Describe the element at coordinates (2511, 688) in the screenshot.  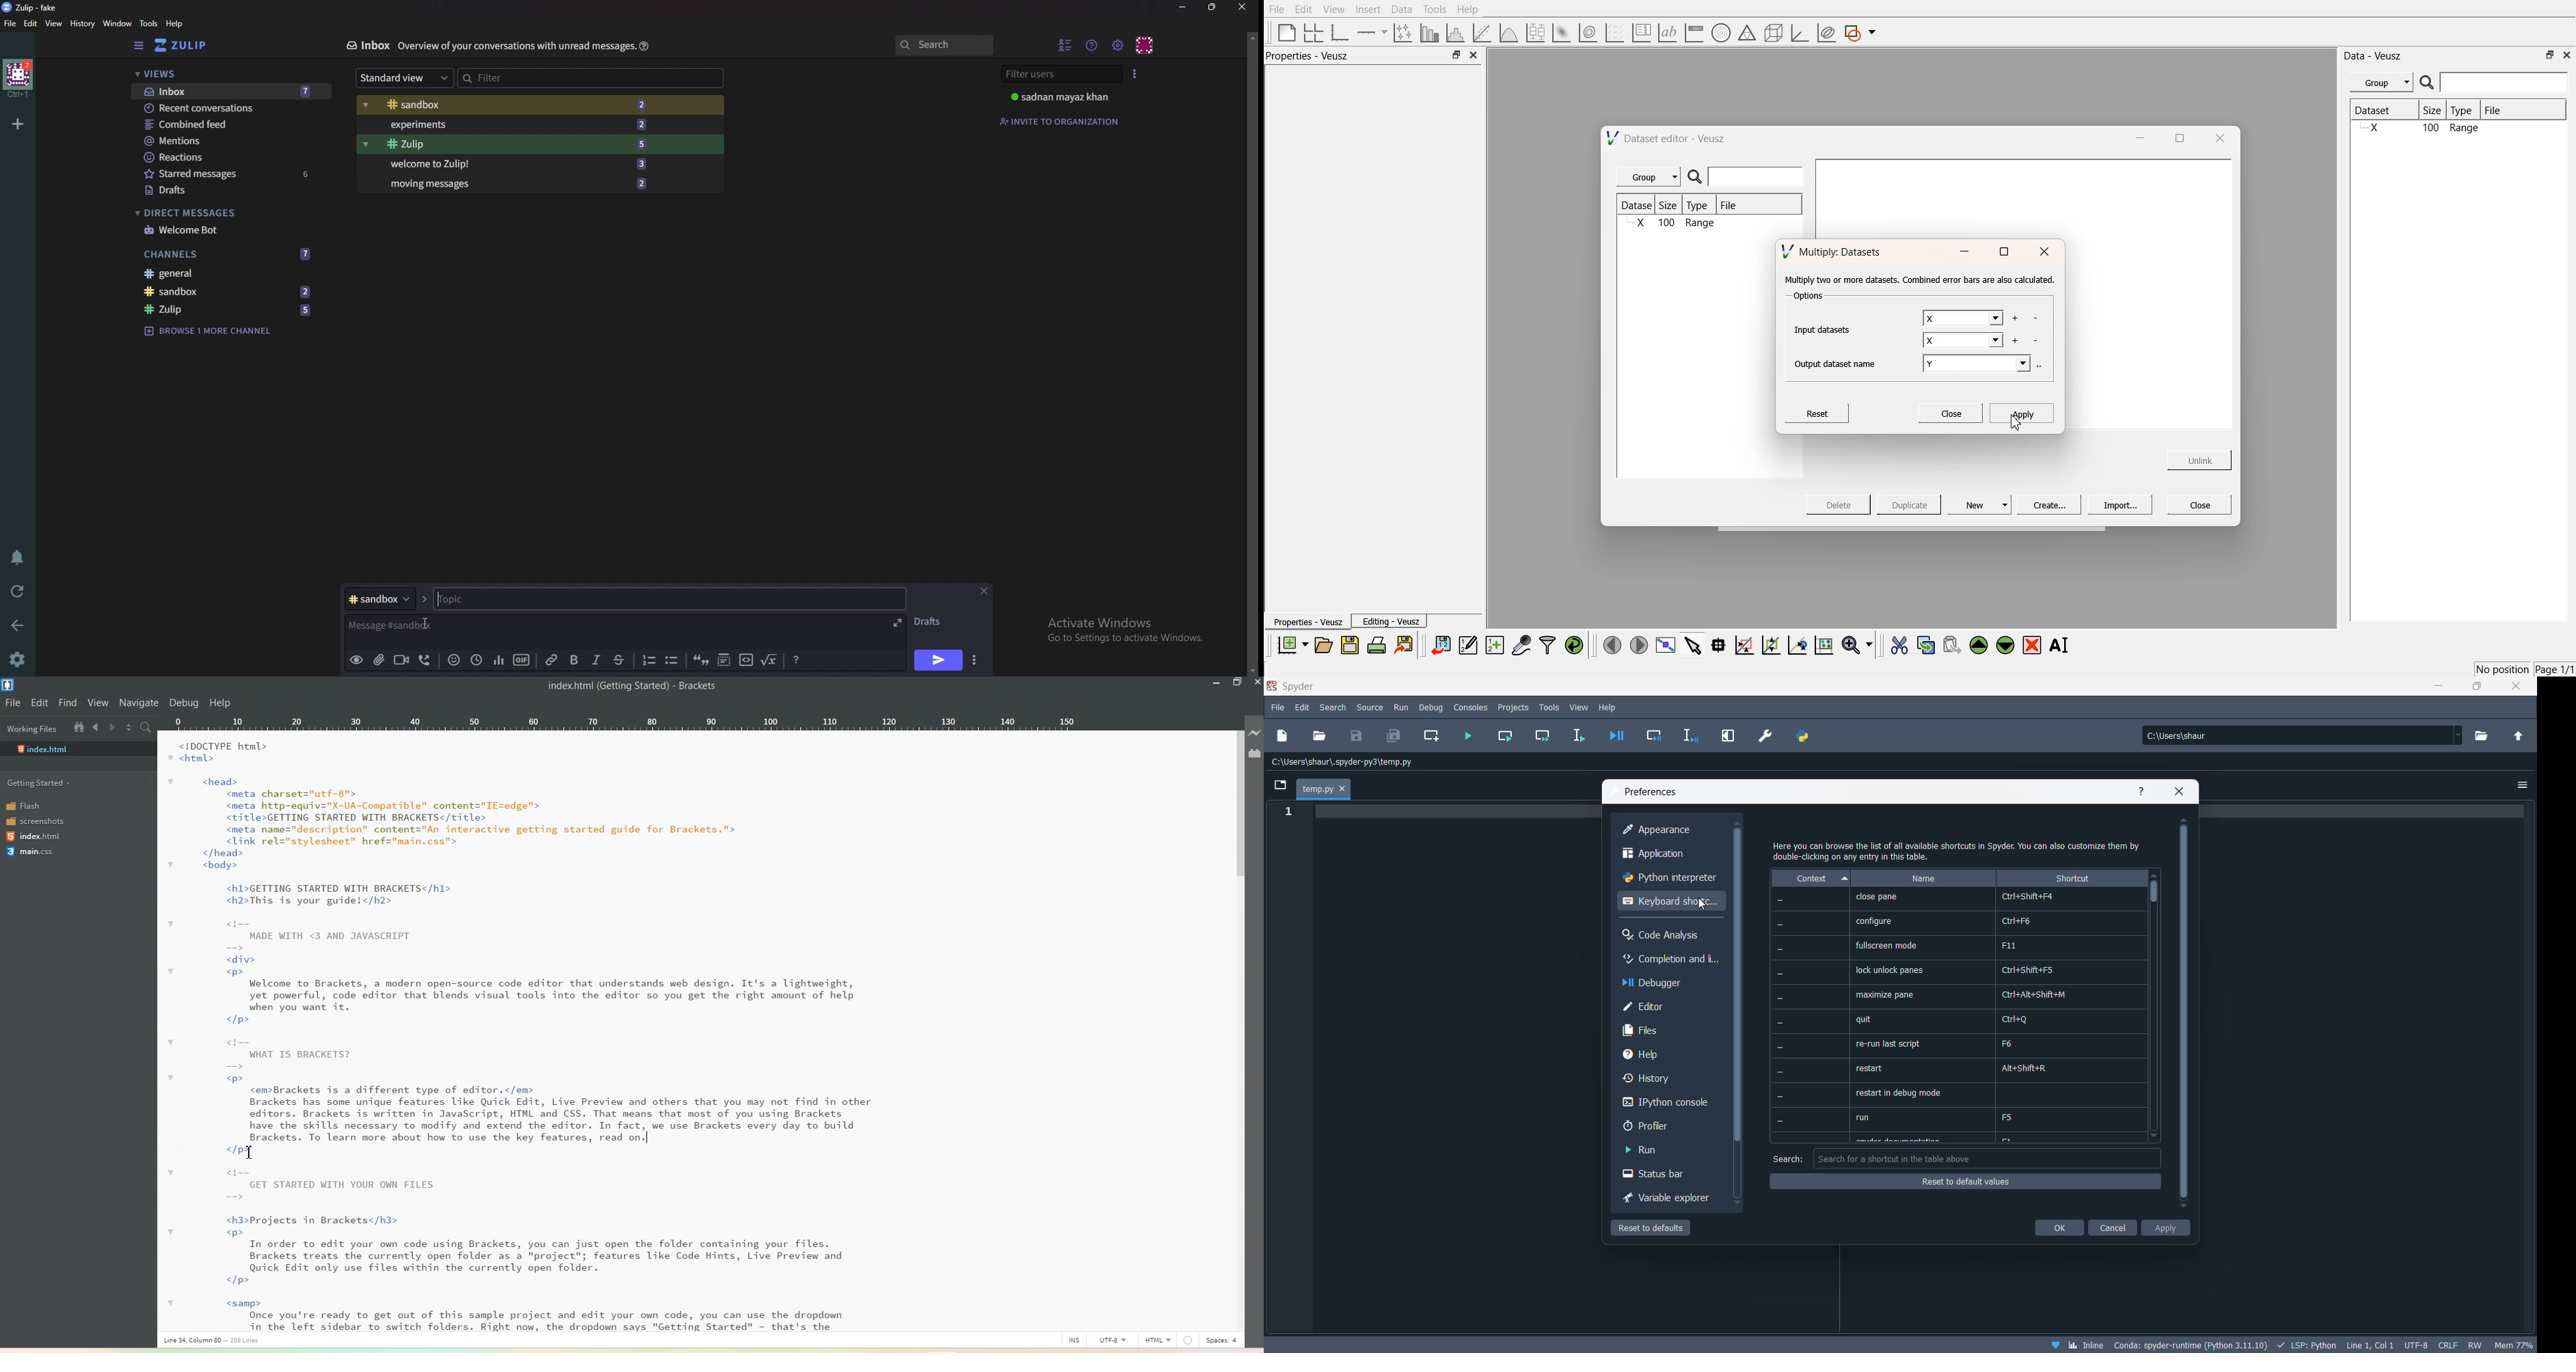
I see `close` at that location.